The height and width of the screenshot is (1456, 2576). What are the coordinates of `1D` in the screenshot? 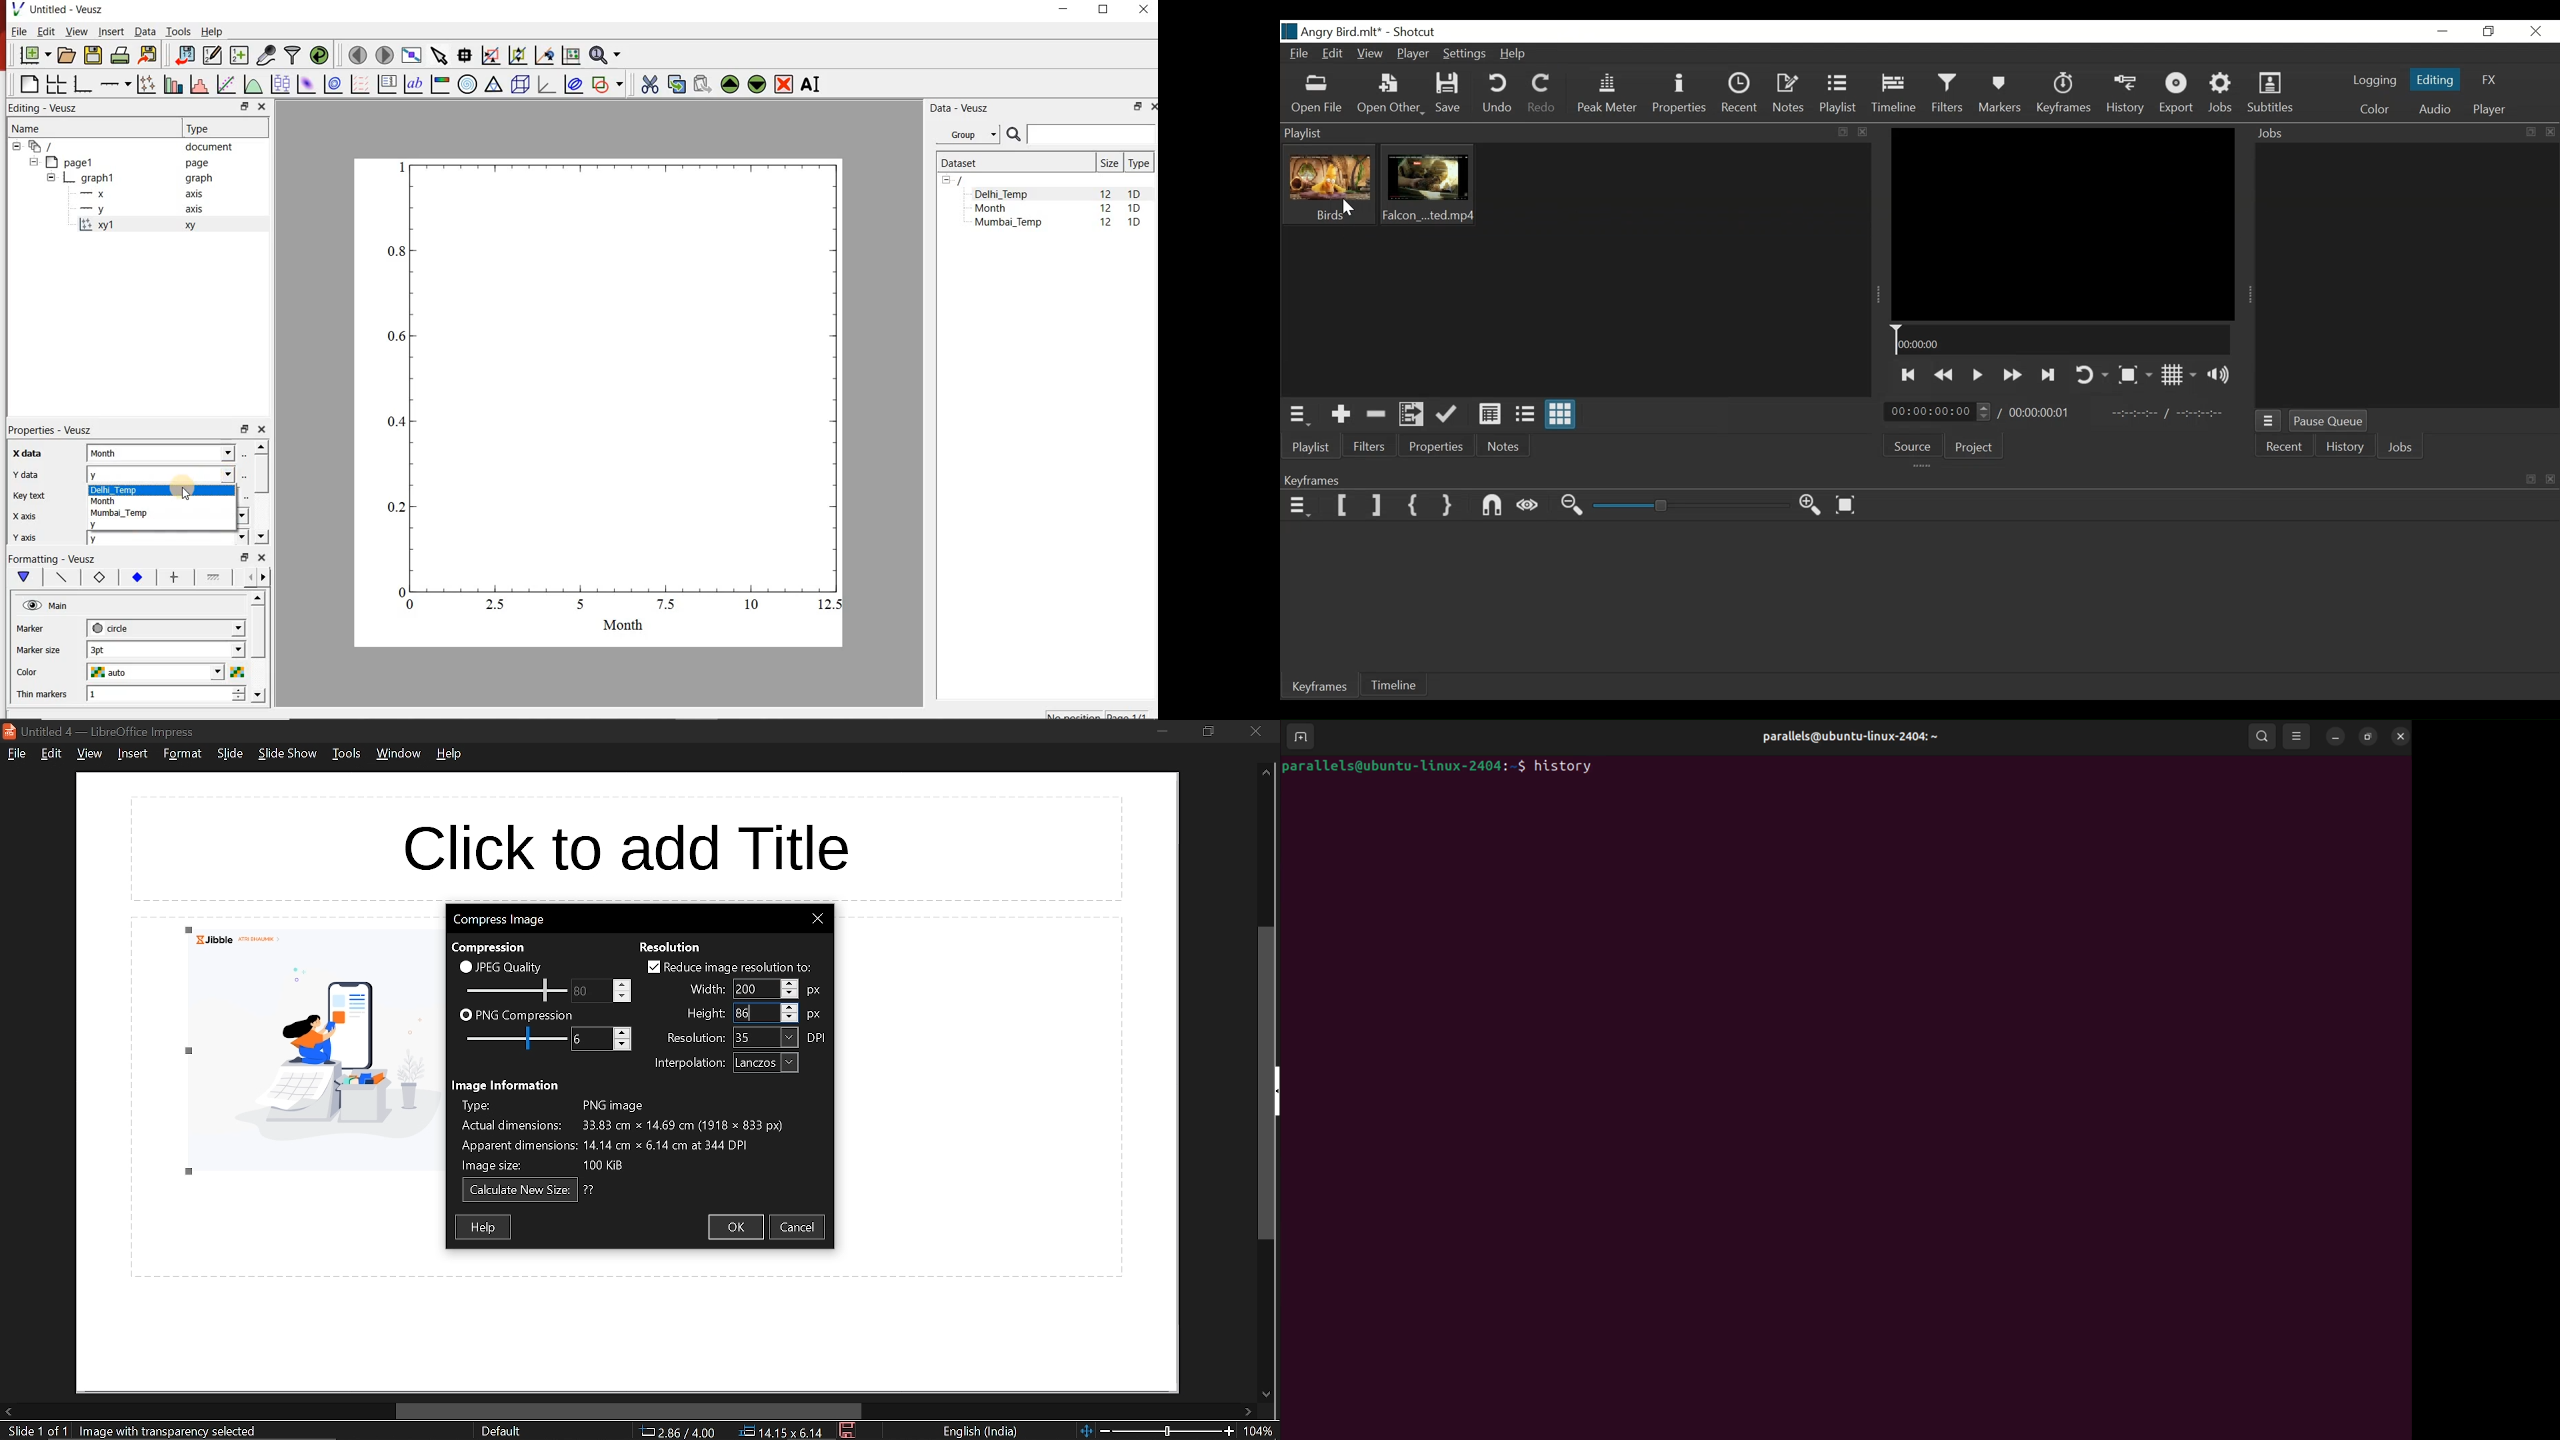 It's located at (1135, 194).